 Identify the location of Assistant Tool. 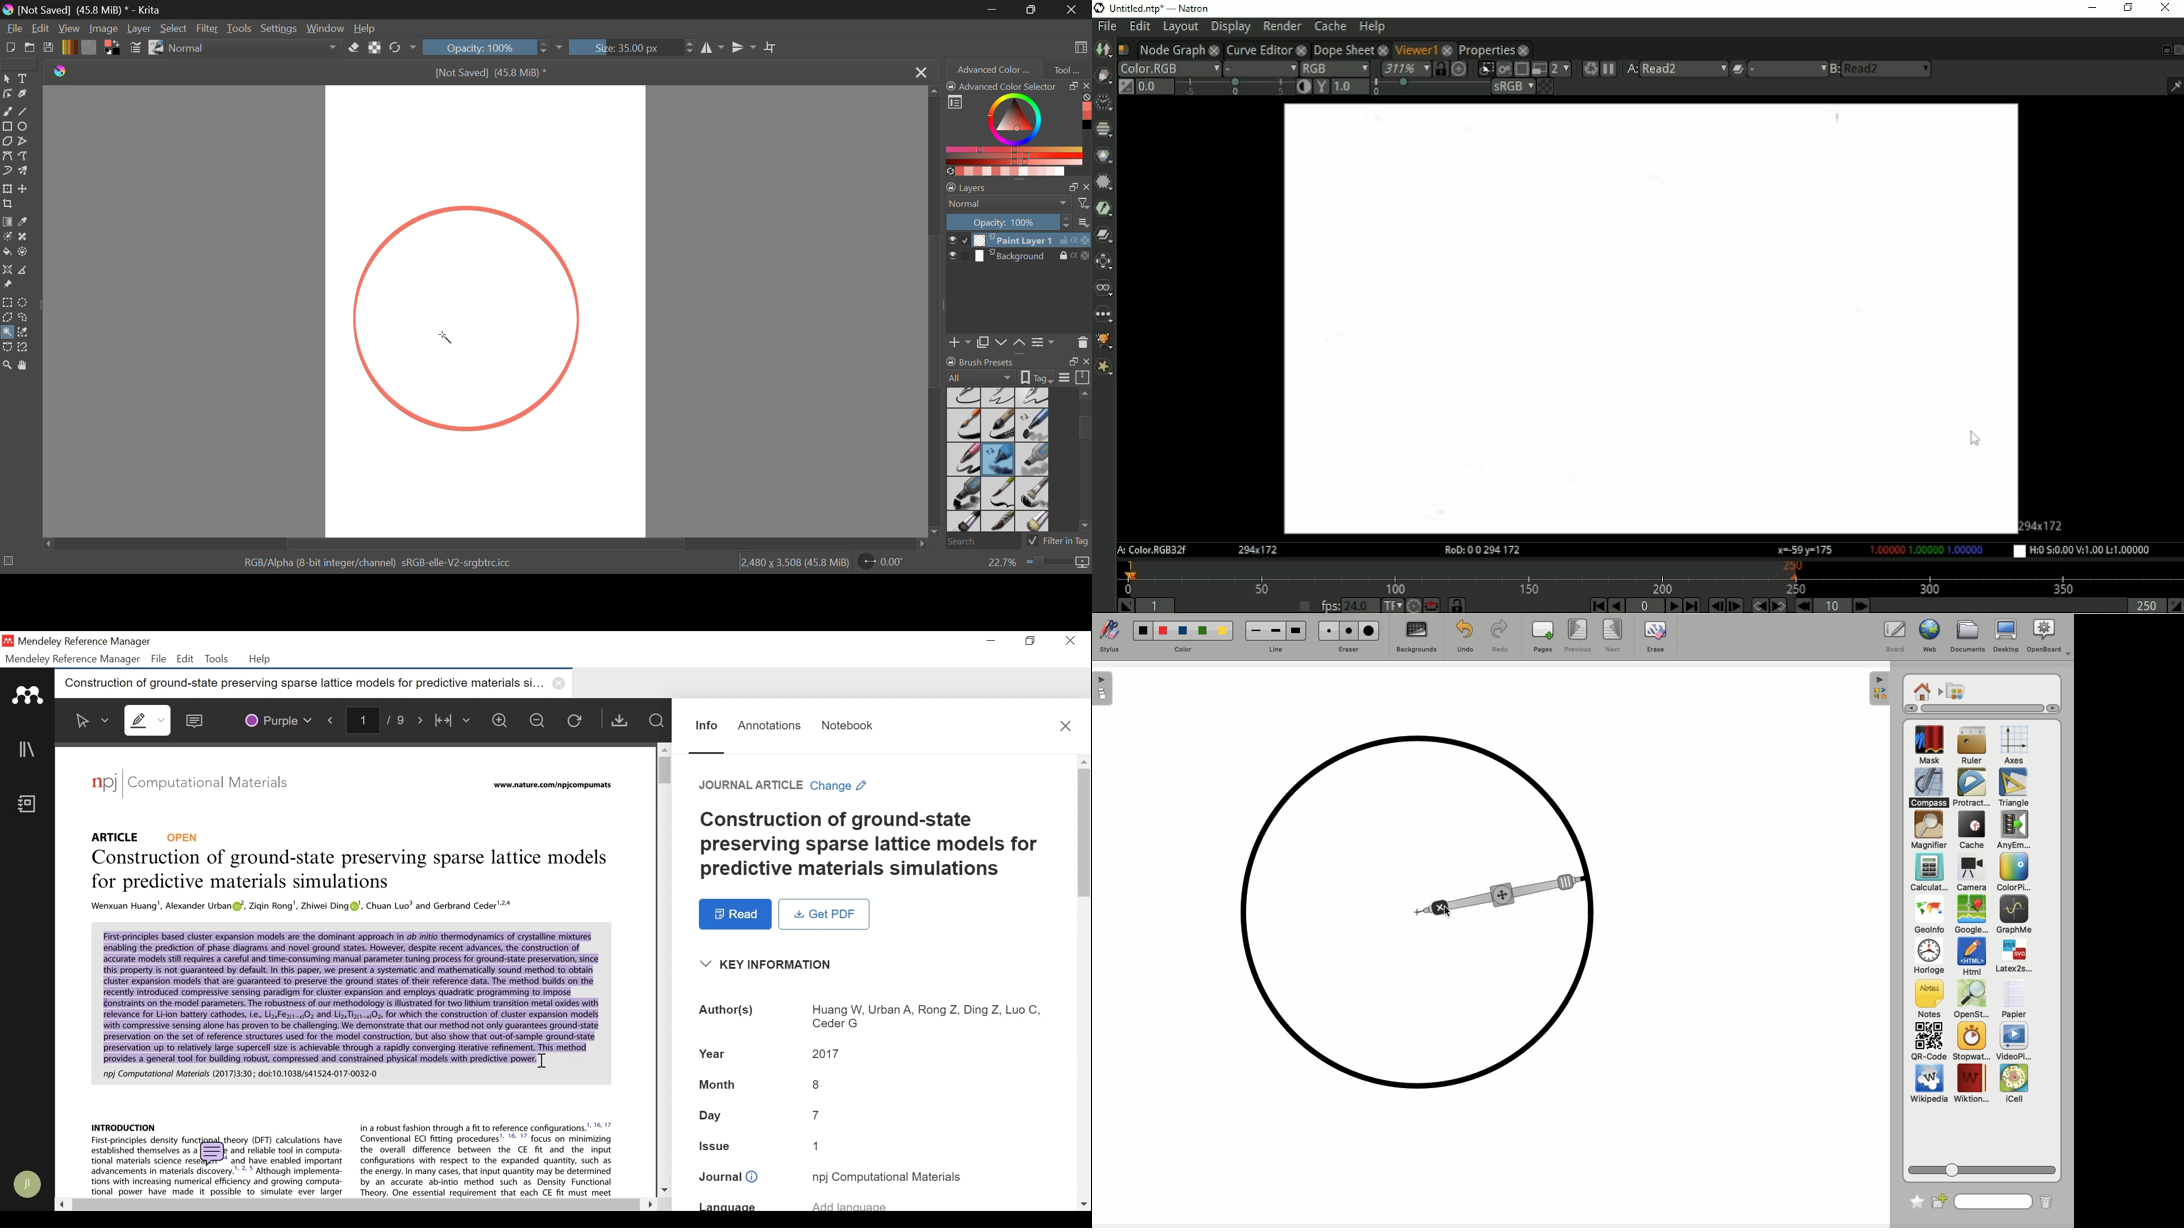
(8, 271).